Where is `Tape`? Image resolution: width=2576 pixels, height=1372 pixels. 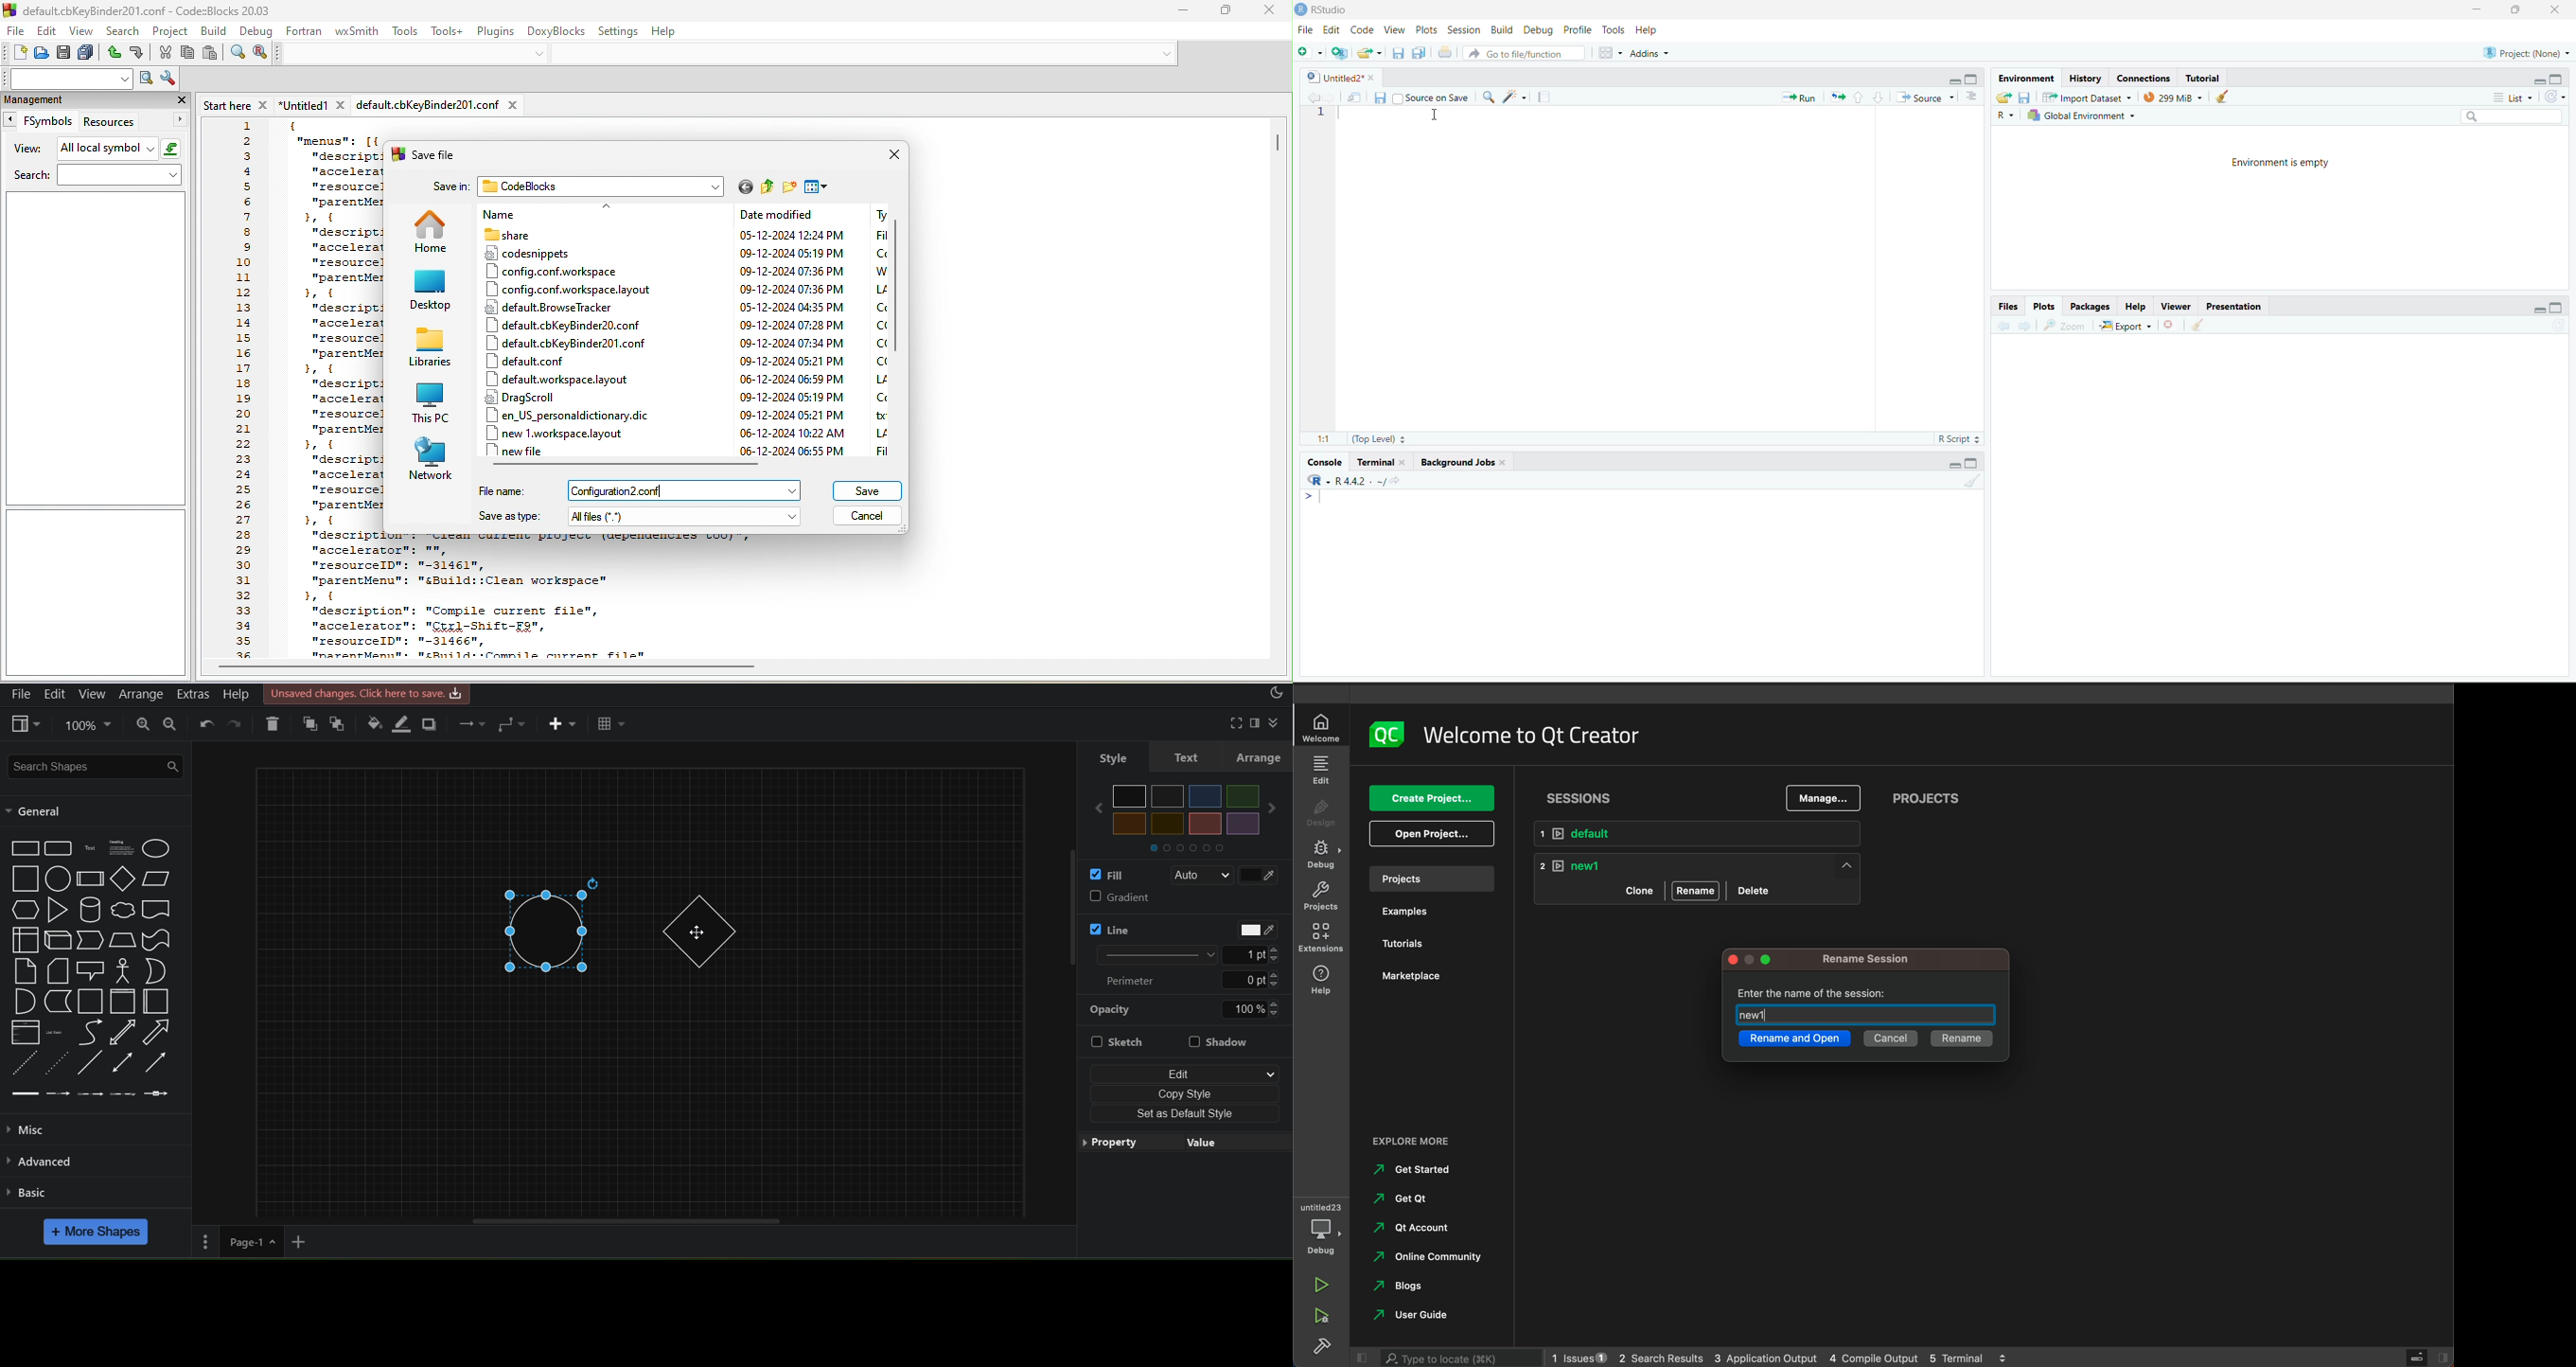
Tape is located at coordinates (158, 940).